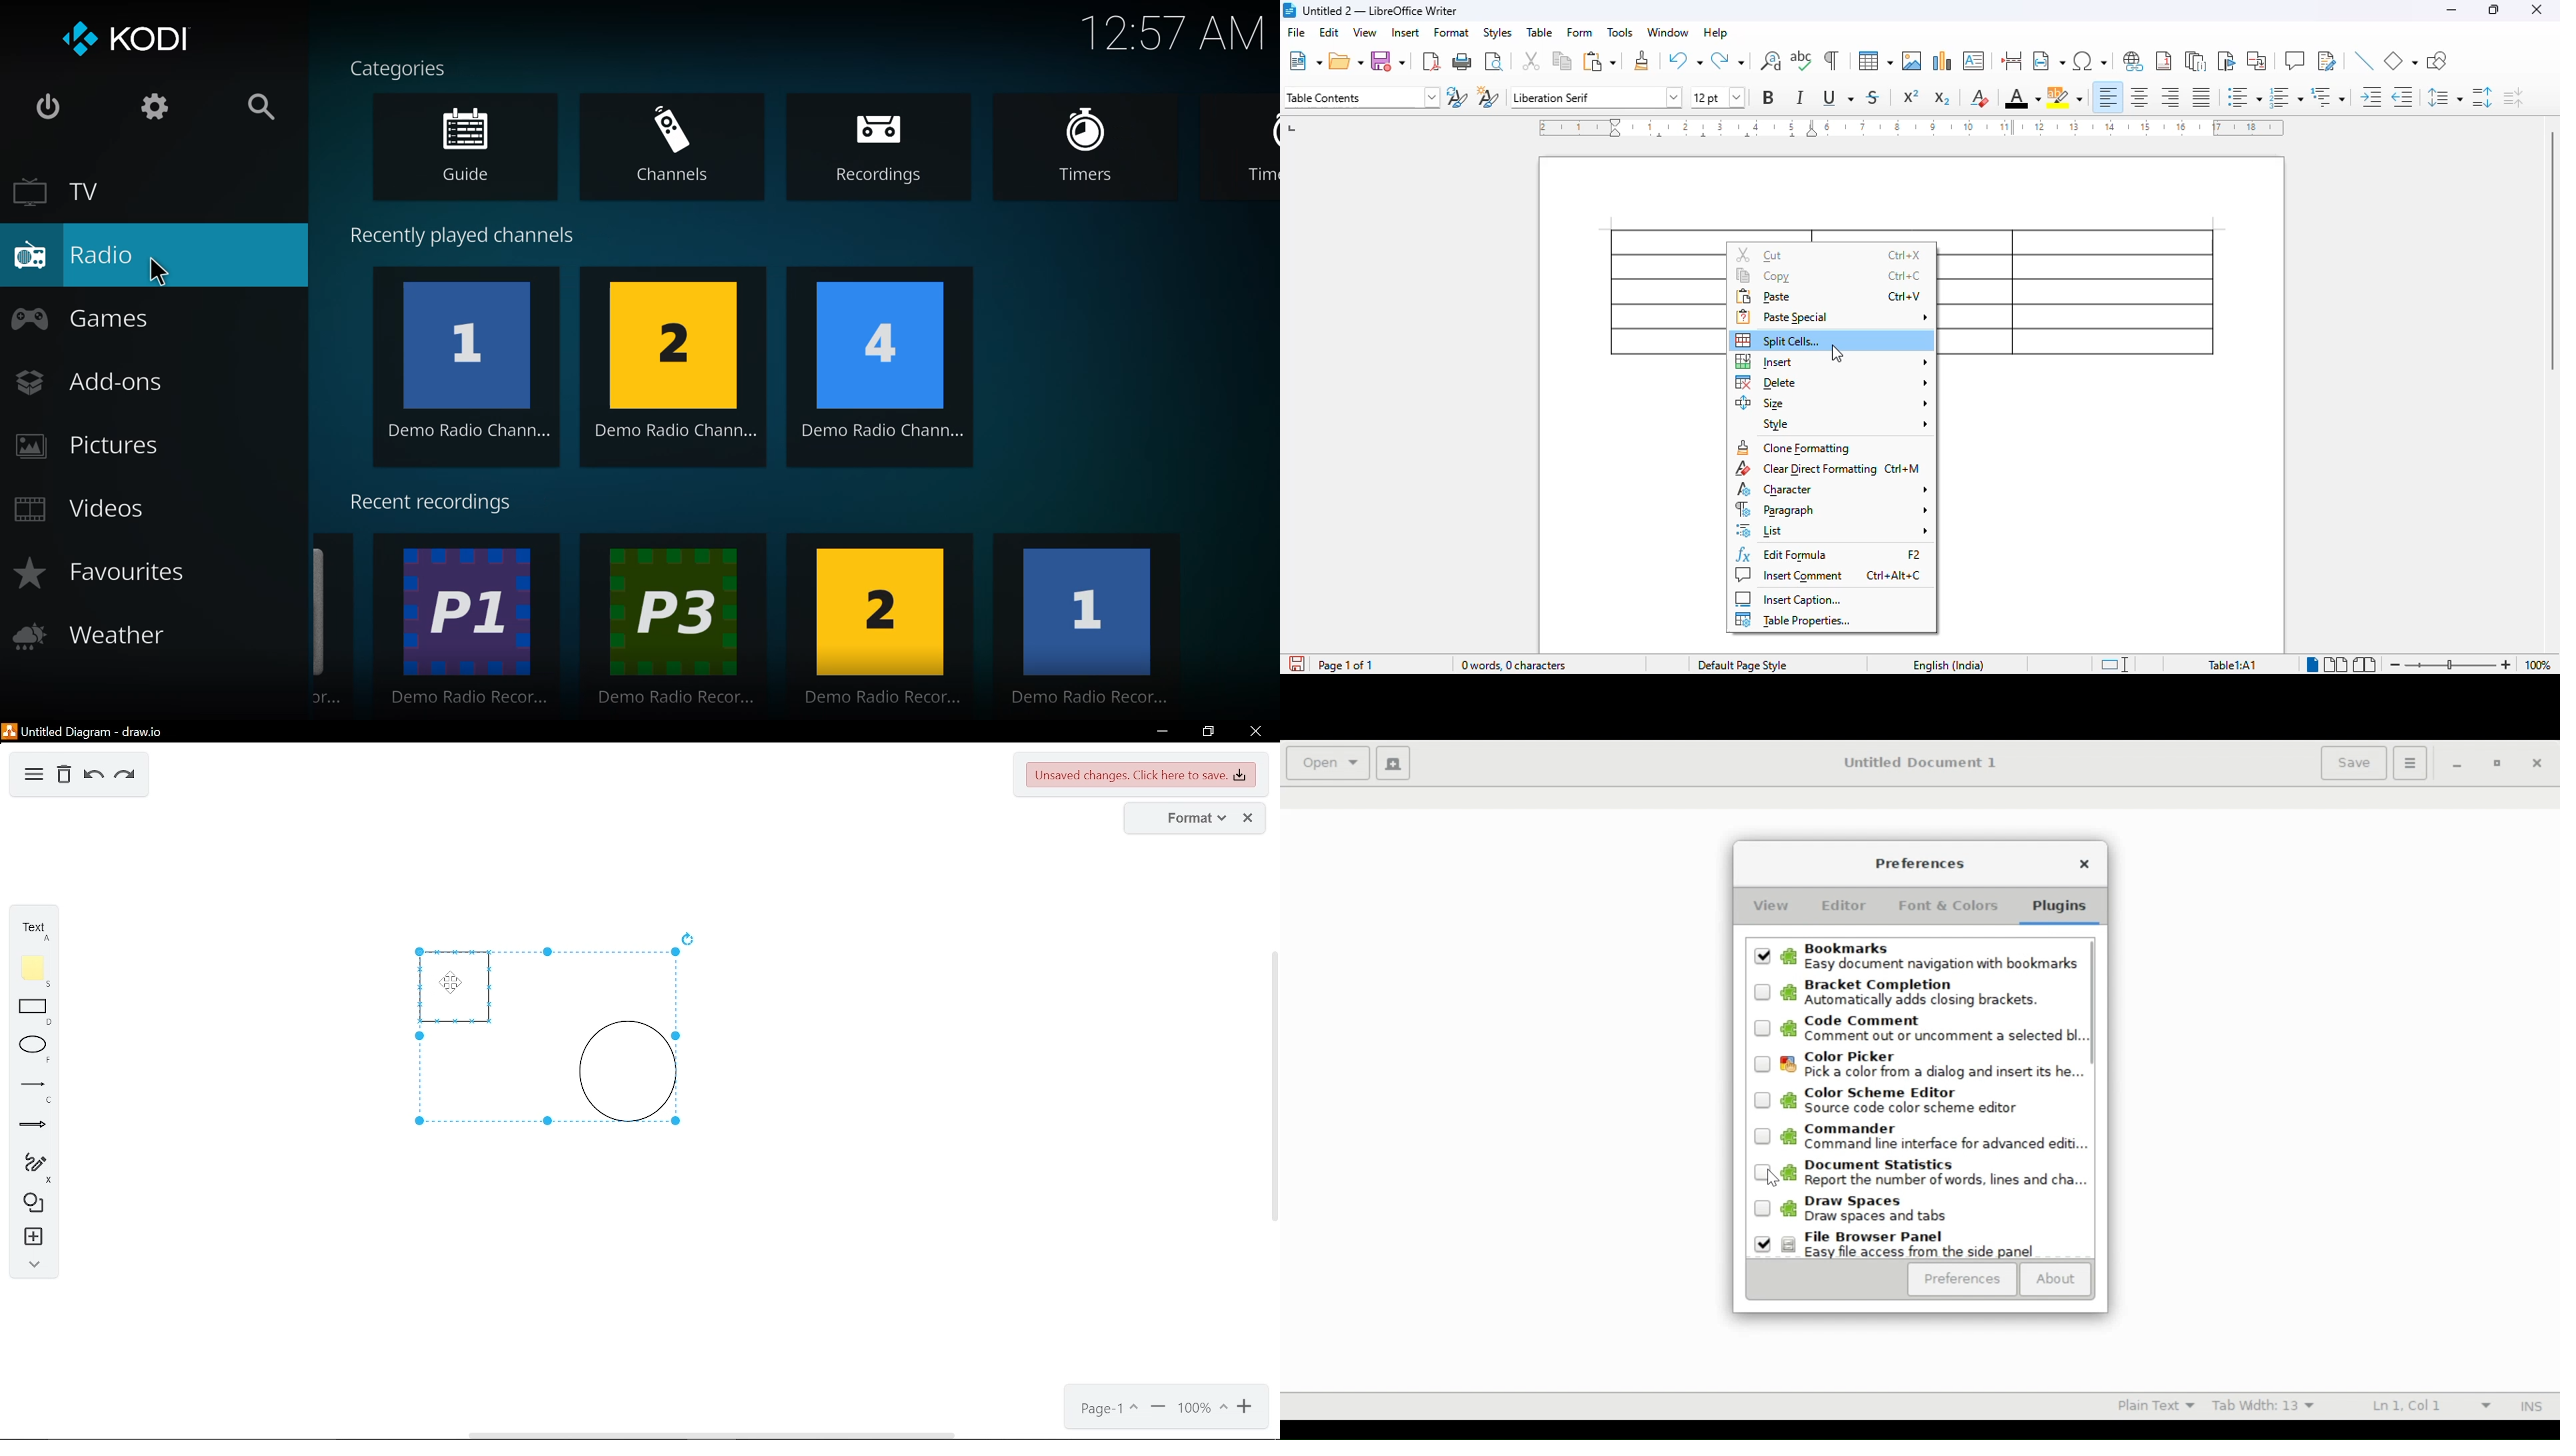  I want to click on categories, so click(397, 67).